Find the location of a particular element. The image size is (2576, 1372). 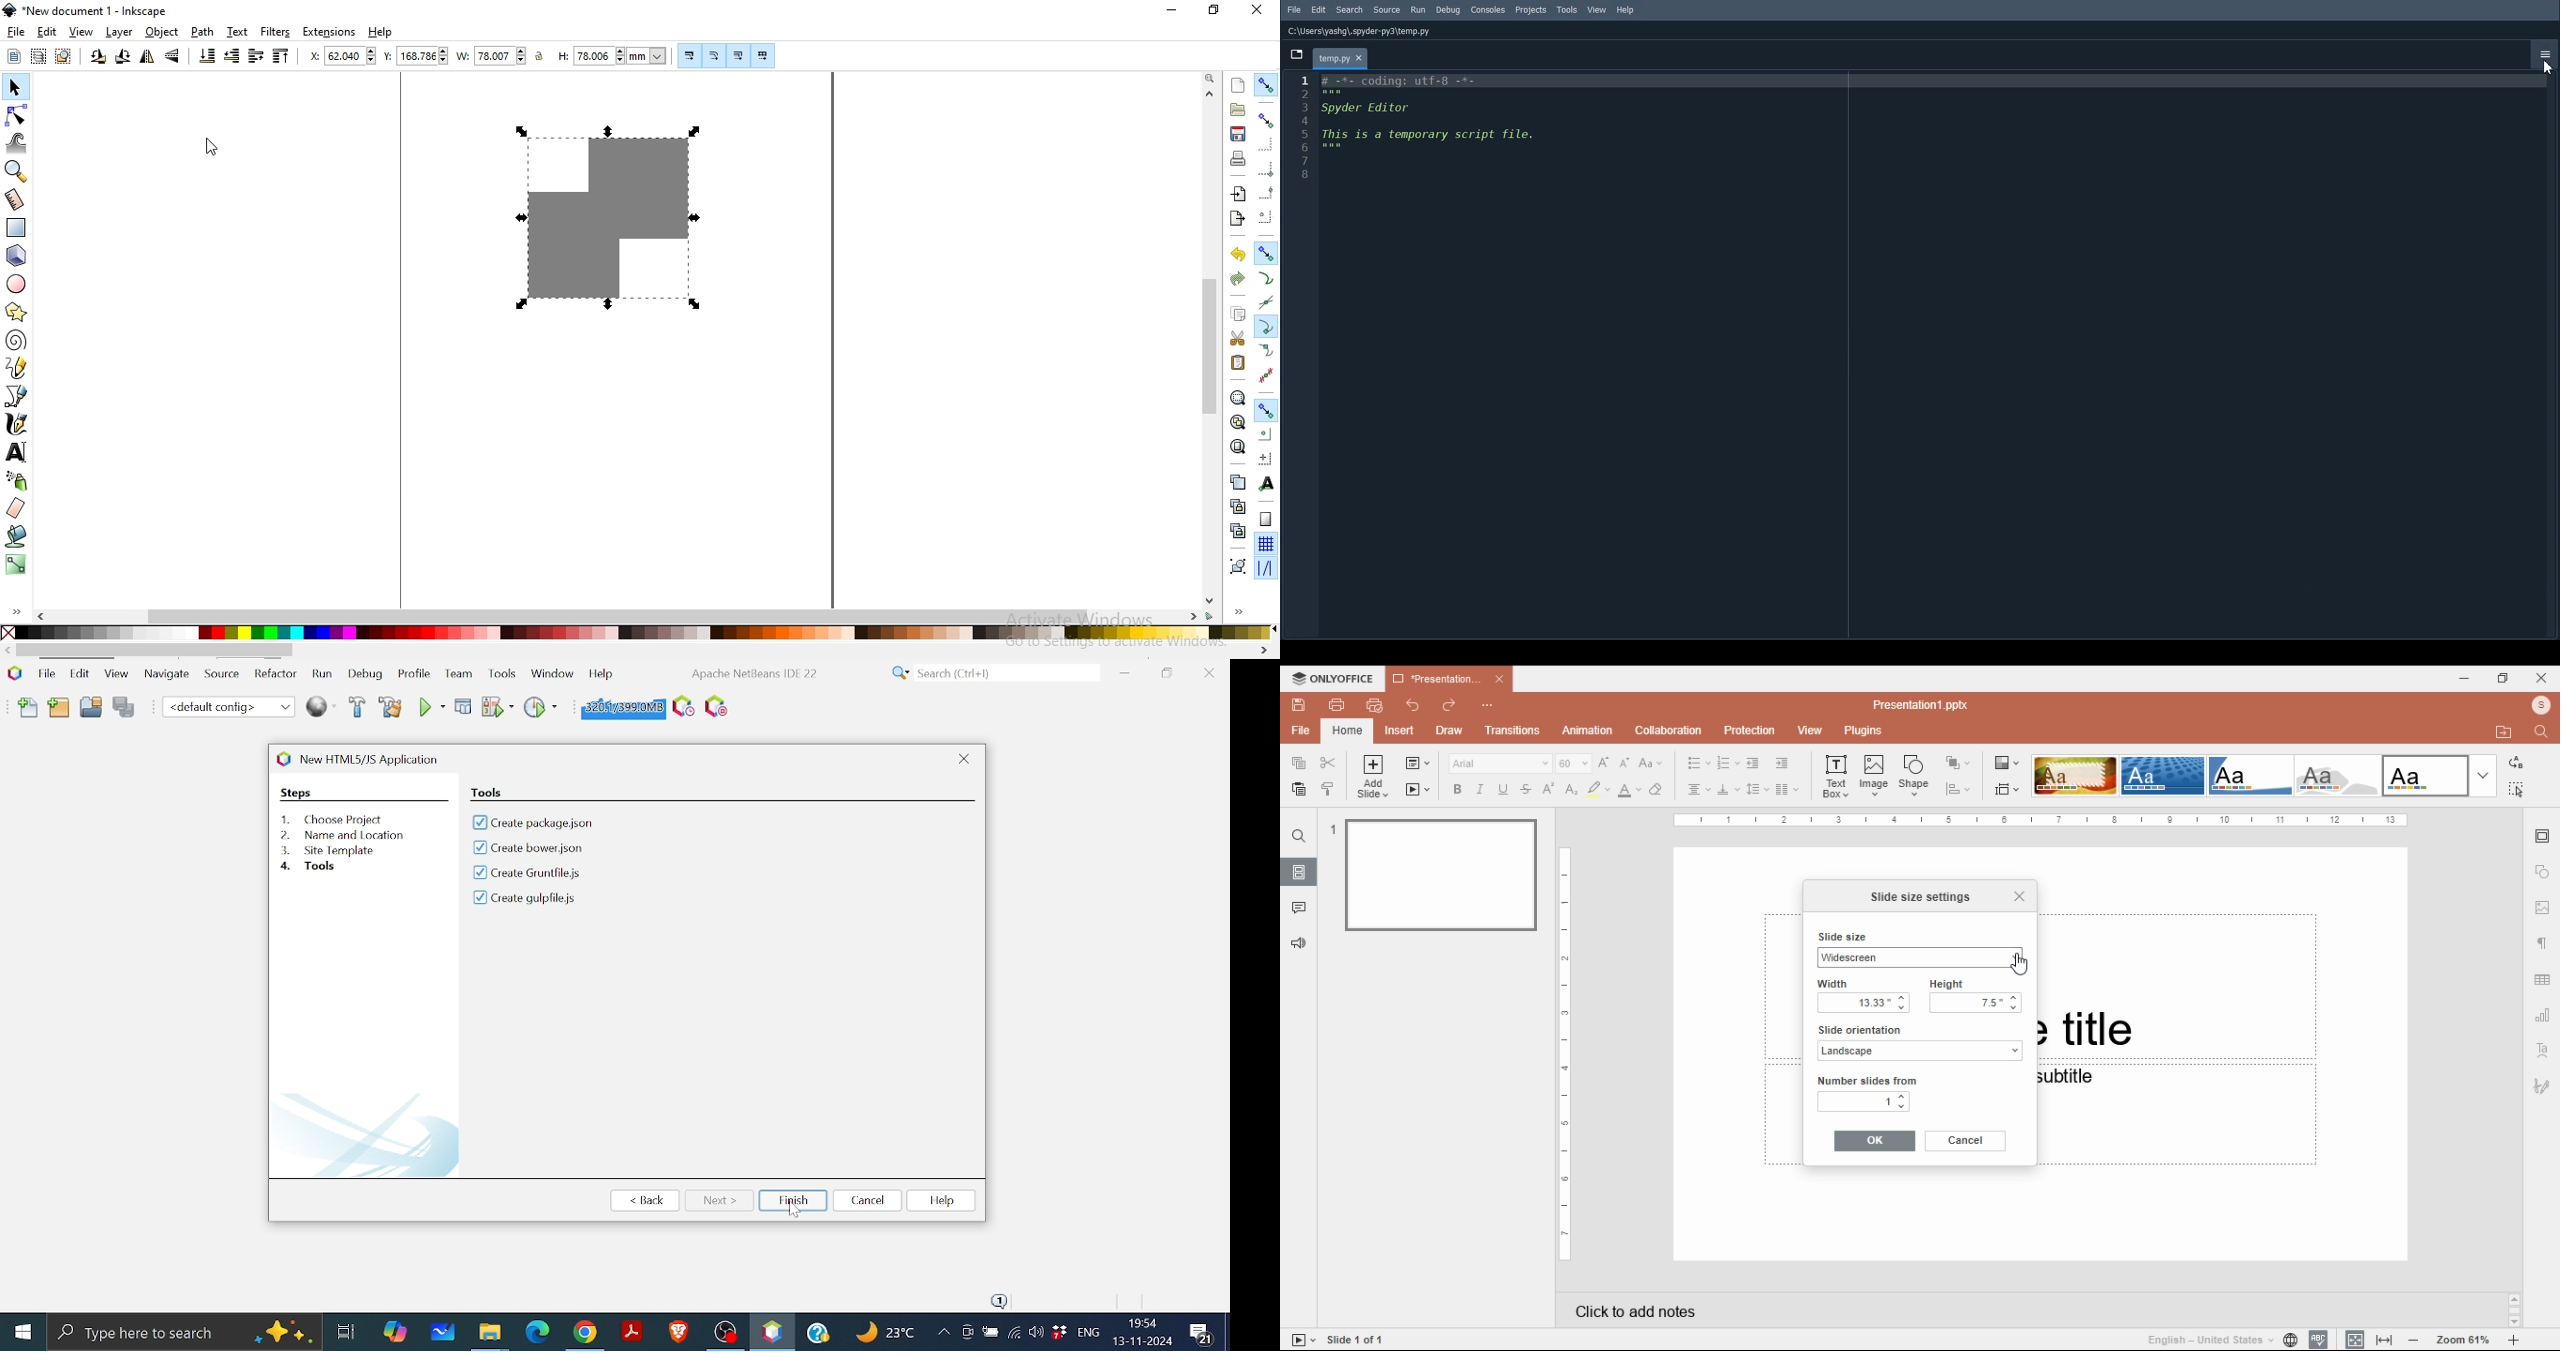

create a document with default background is located at coordinates (1238, 85).